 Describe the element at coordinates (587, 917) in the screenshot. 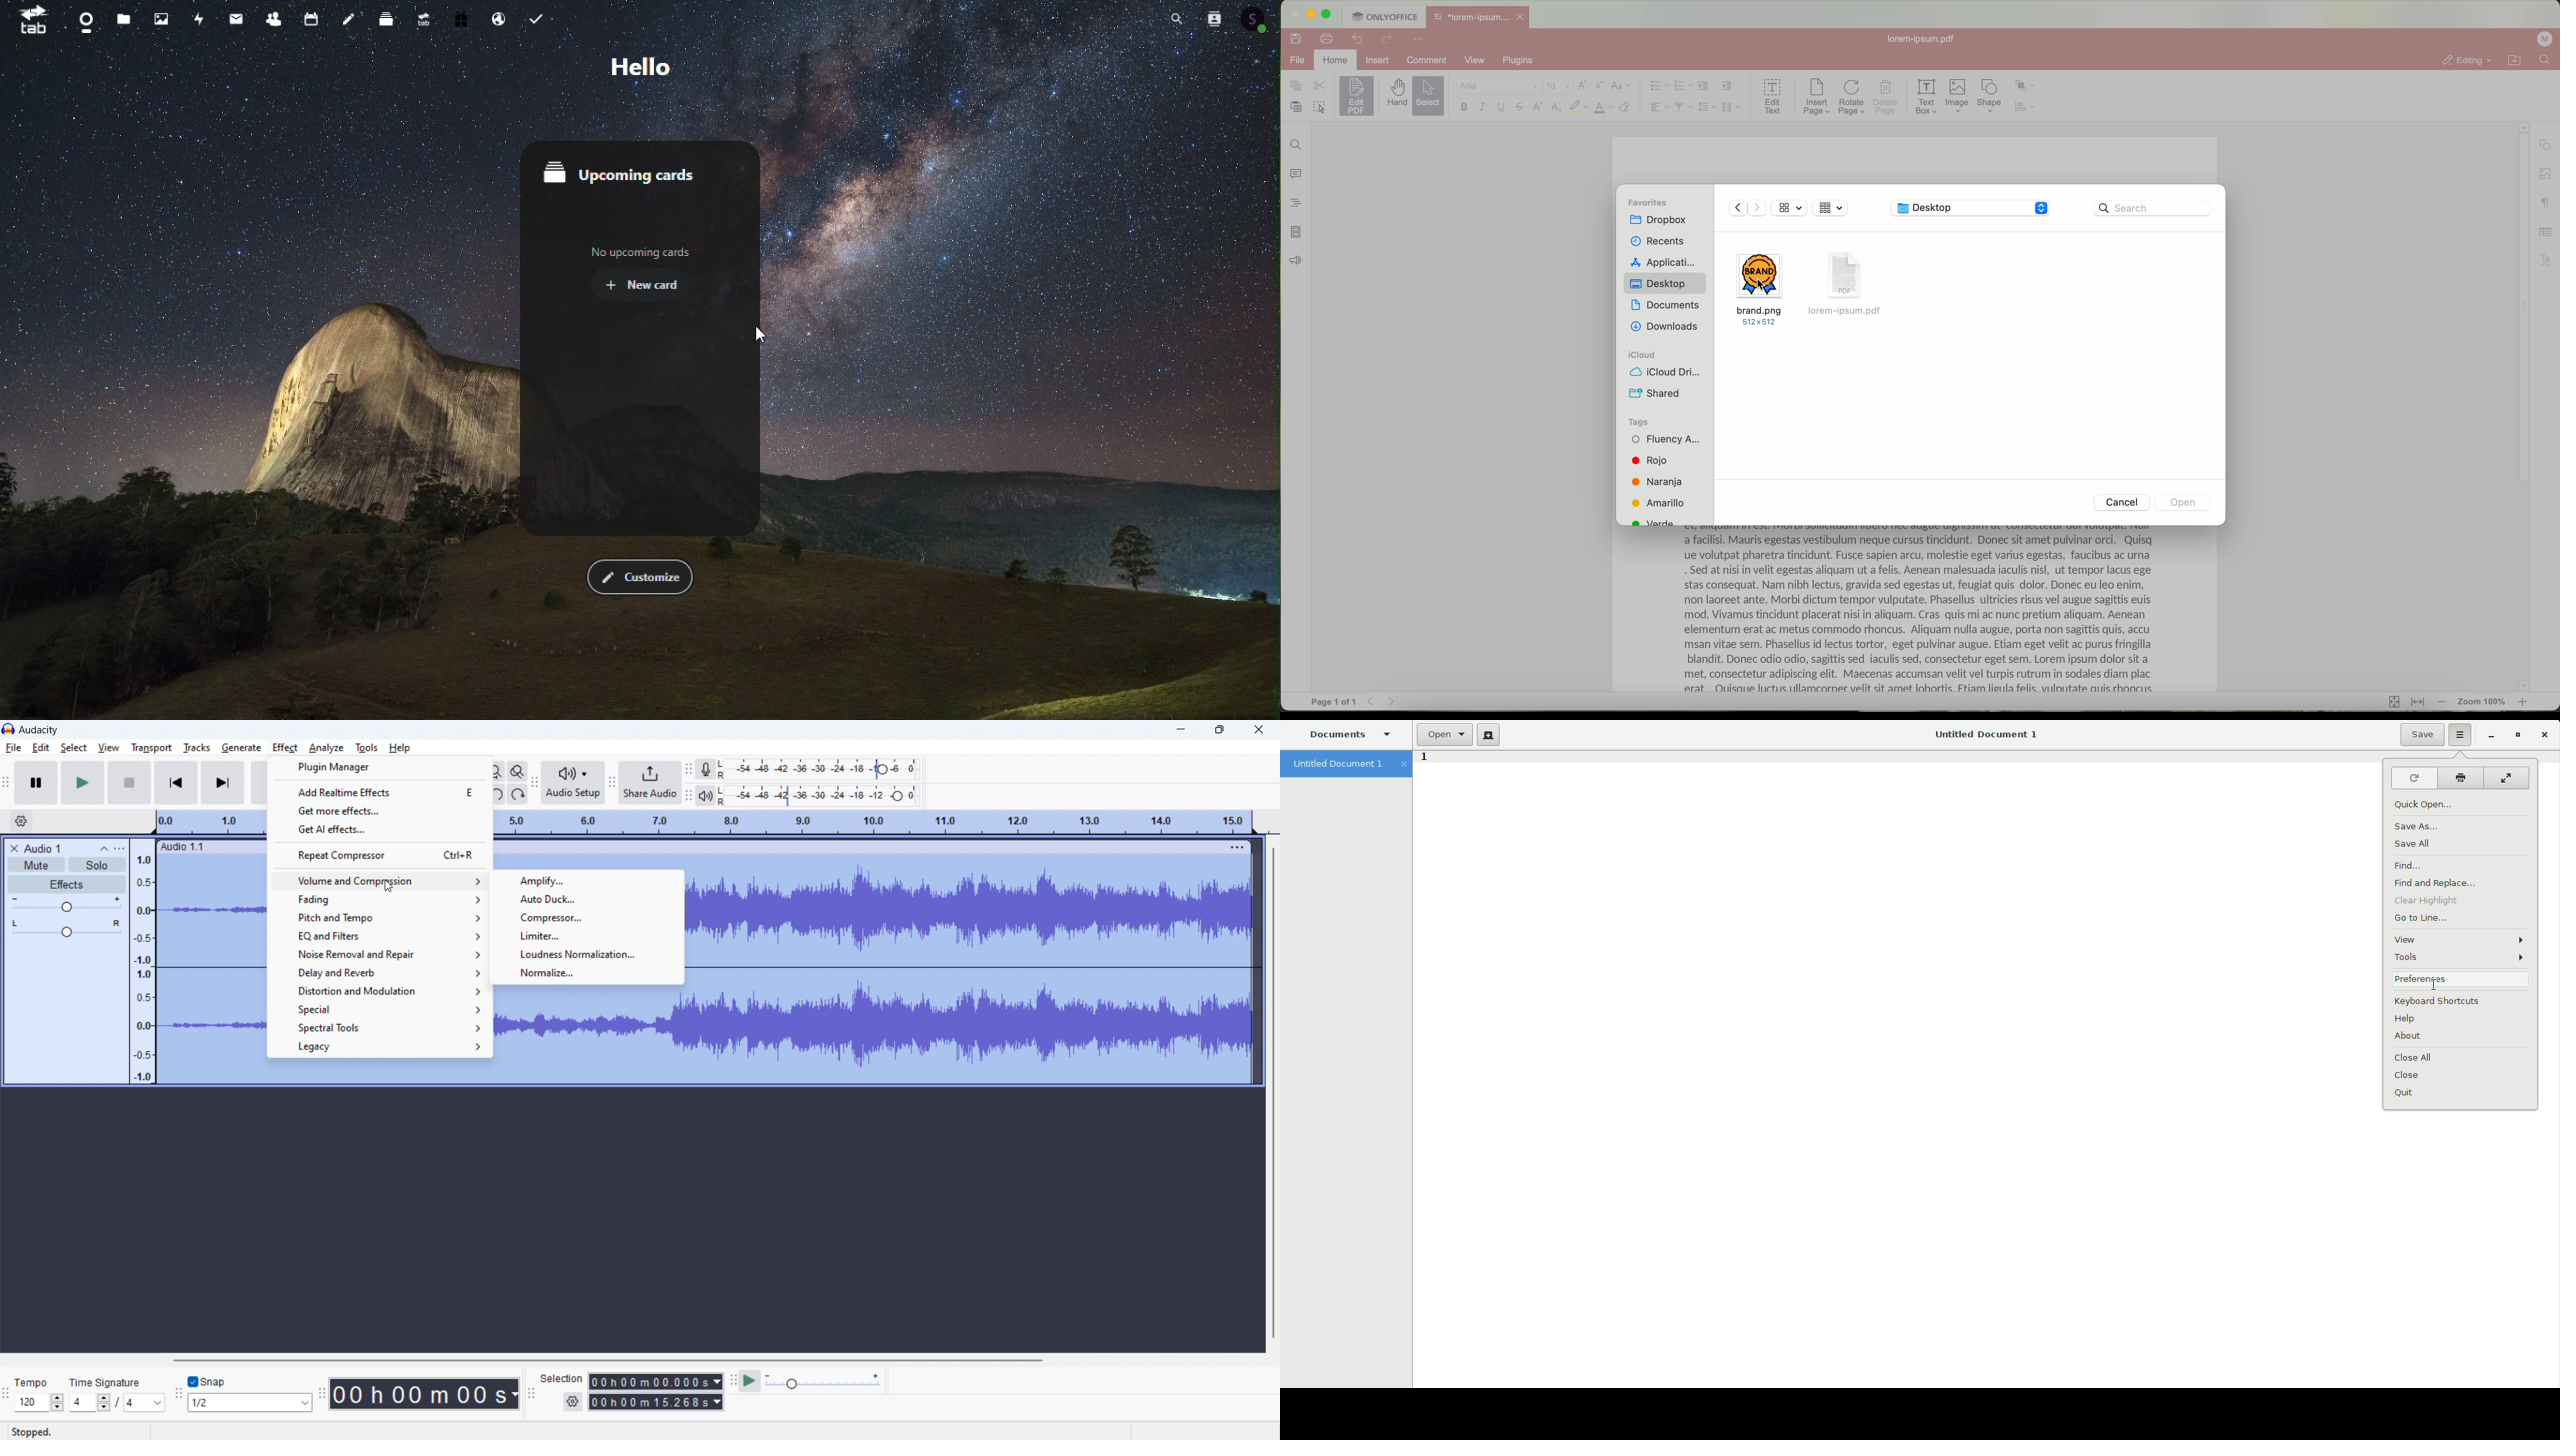

I see `compressor` at that location.